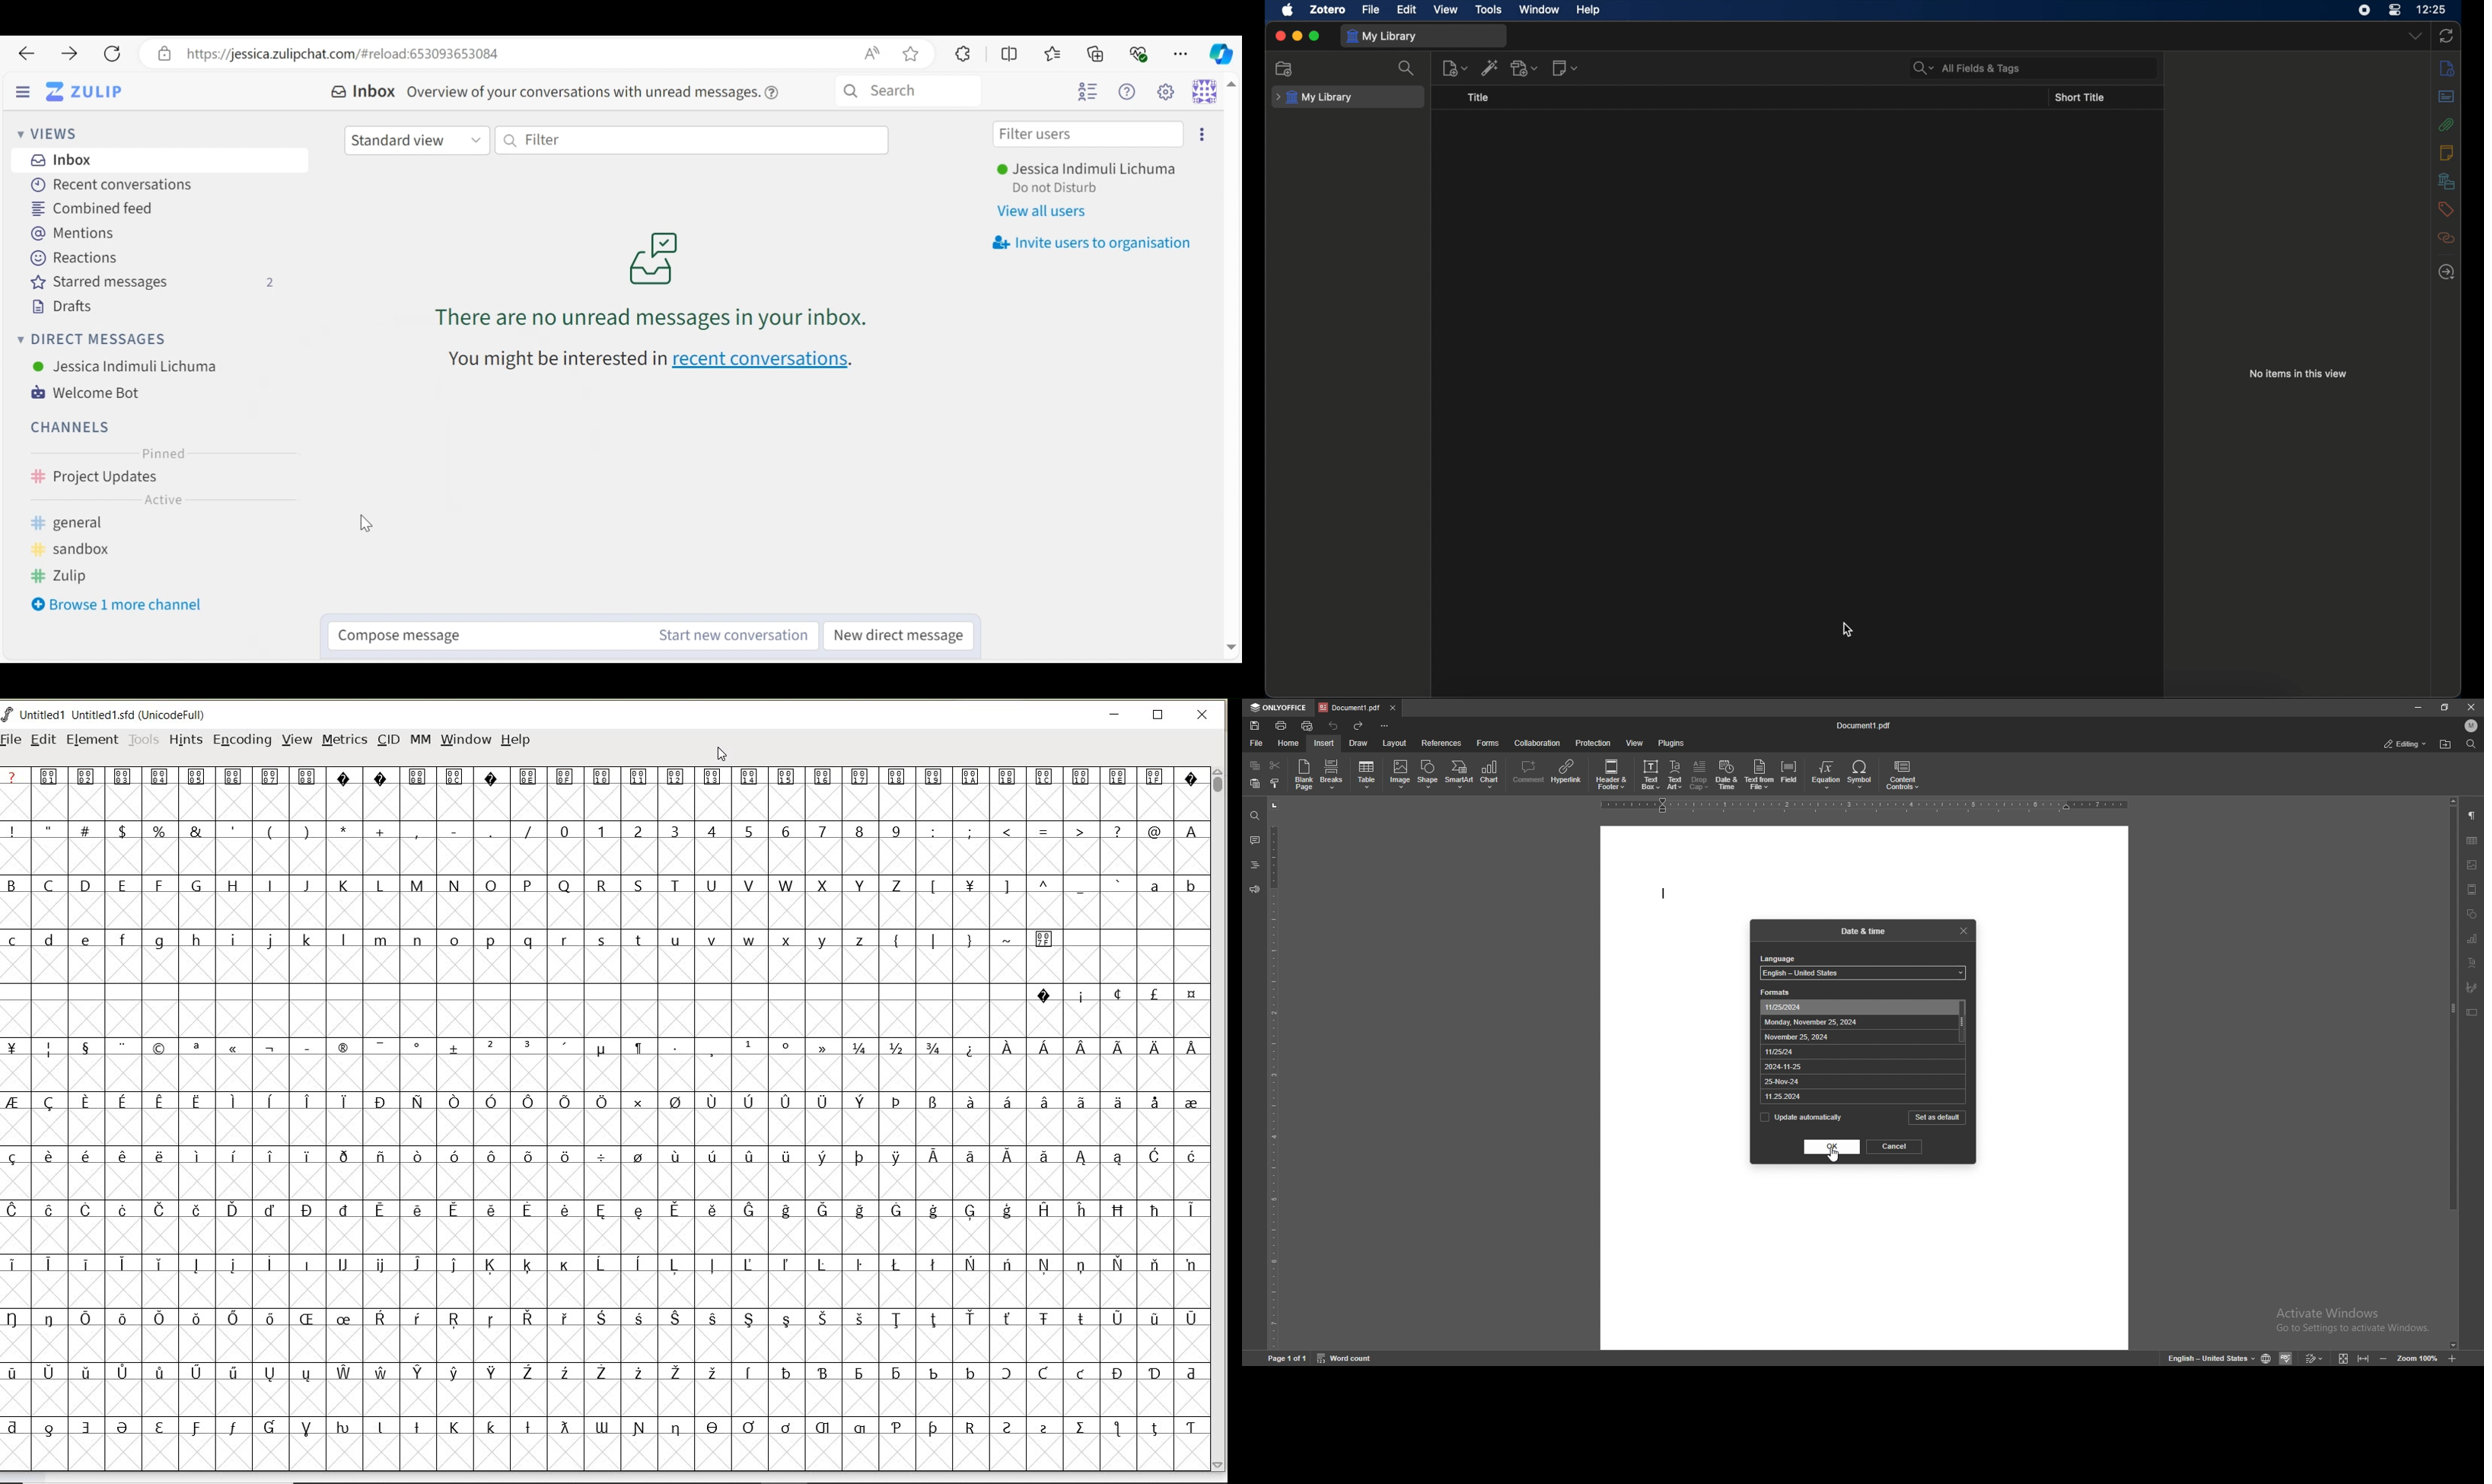  What do you see at coordinates (184, 739) in the screenshot?
I see `HINTS` at bounding box center [184, 739].